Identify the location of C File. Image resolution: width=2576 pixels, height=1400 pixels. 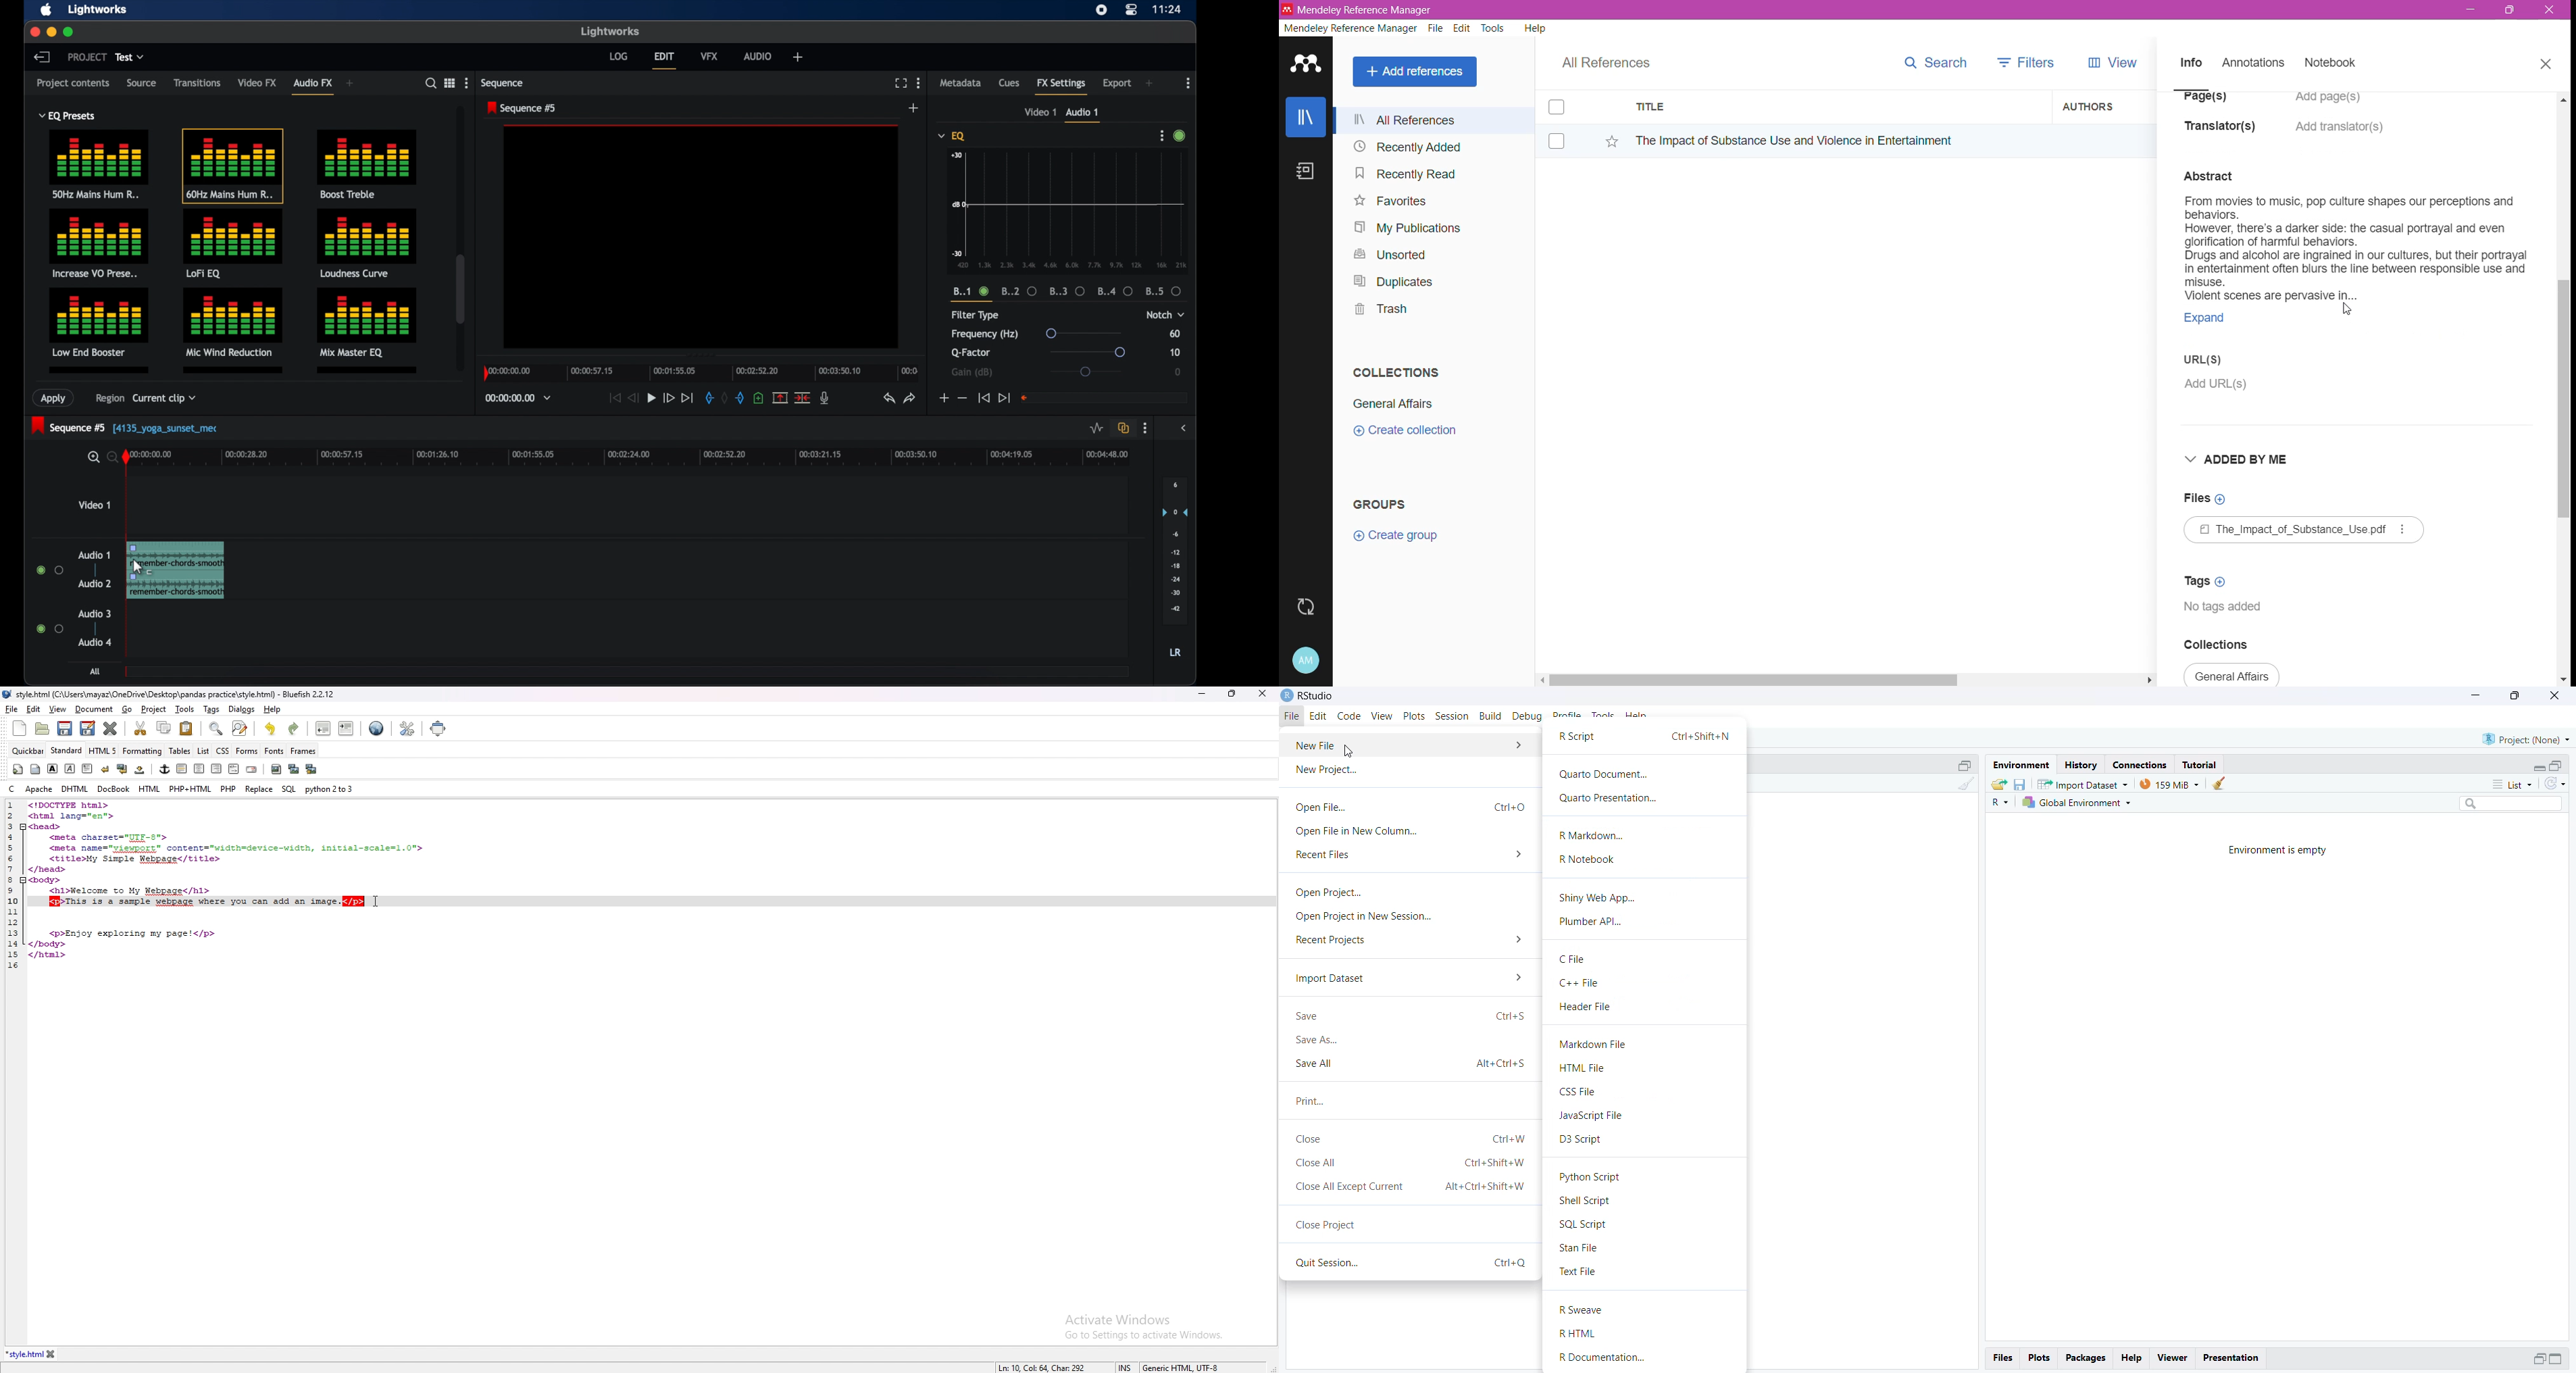
(1572, 959).